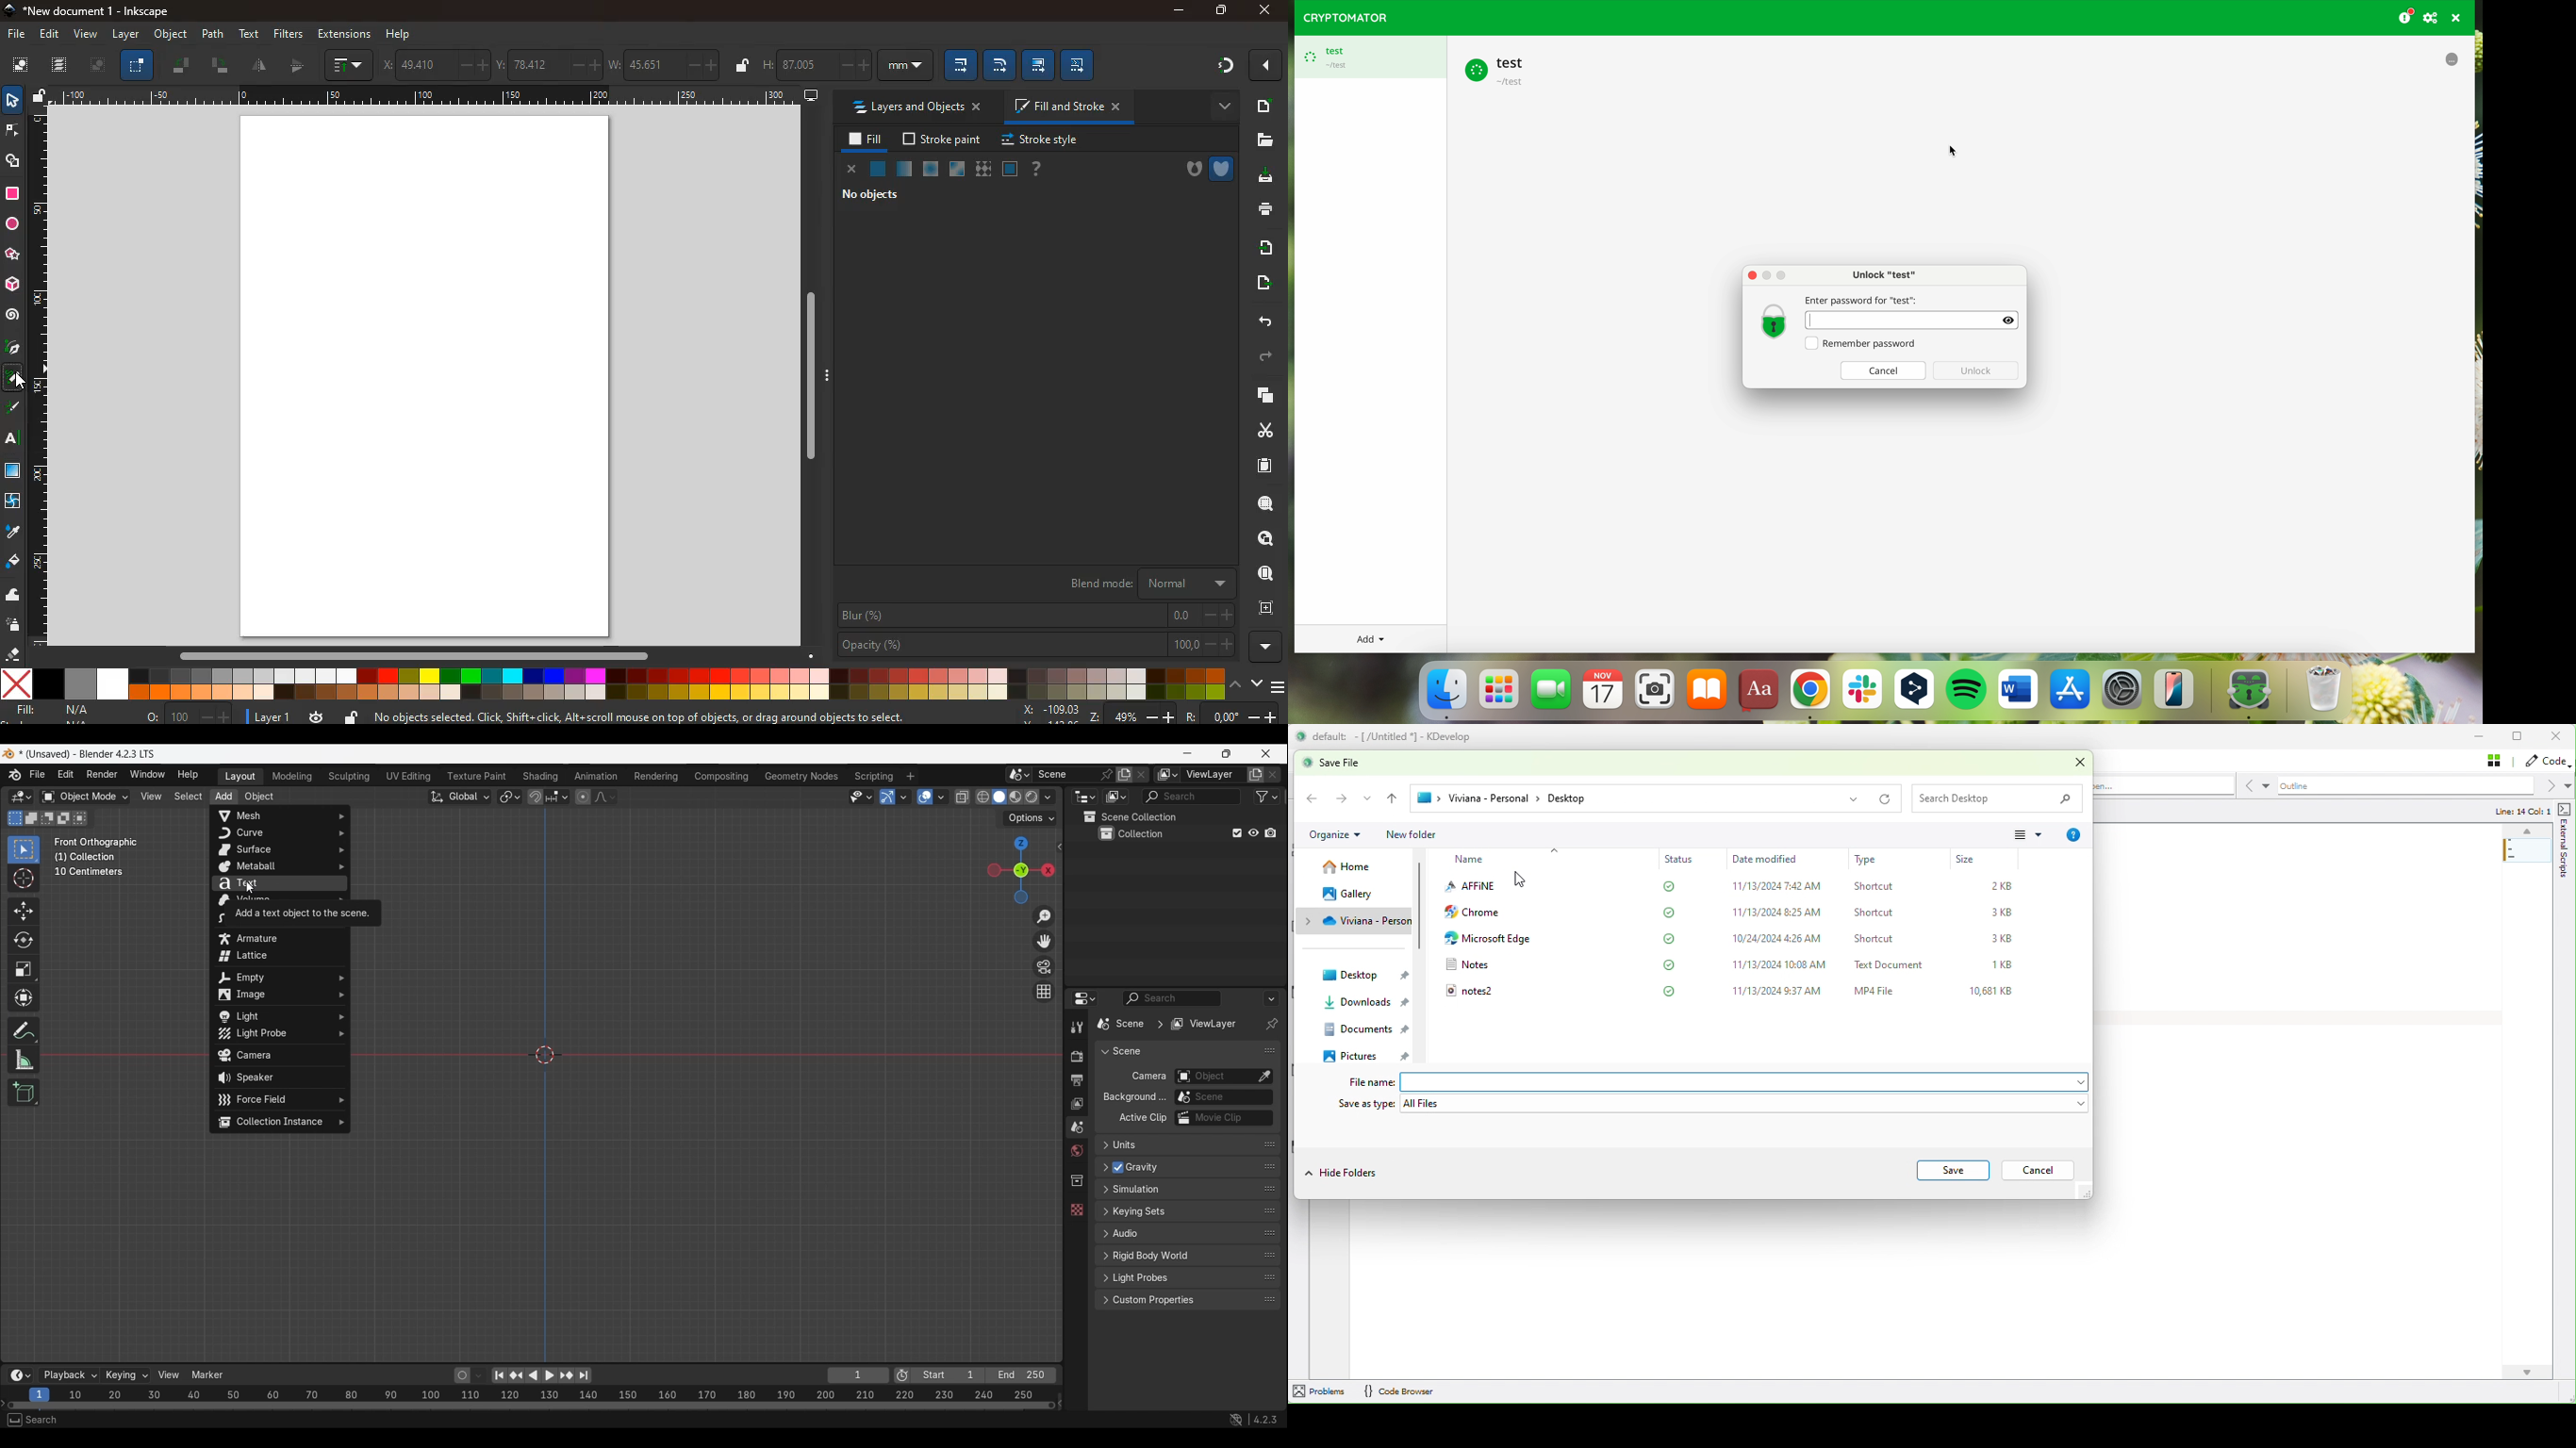  I want to click on Marker, so click(208, 1375).